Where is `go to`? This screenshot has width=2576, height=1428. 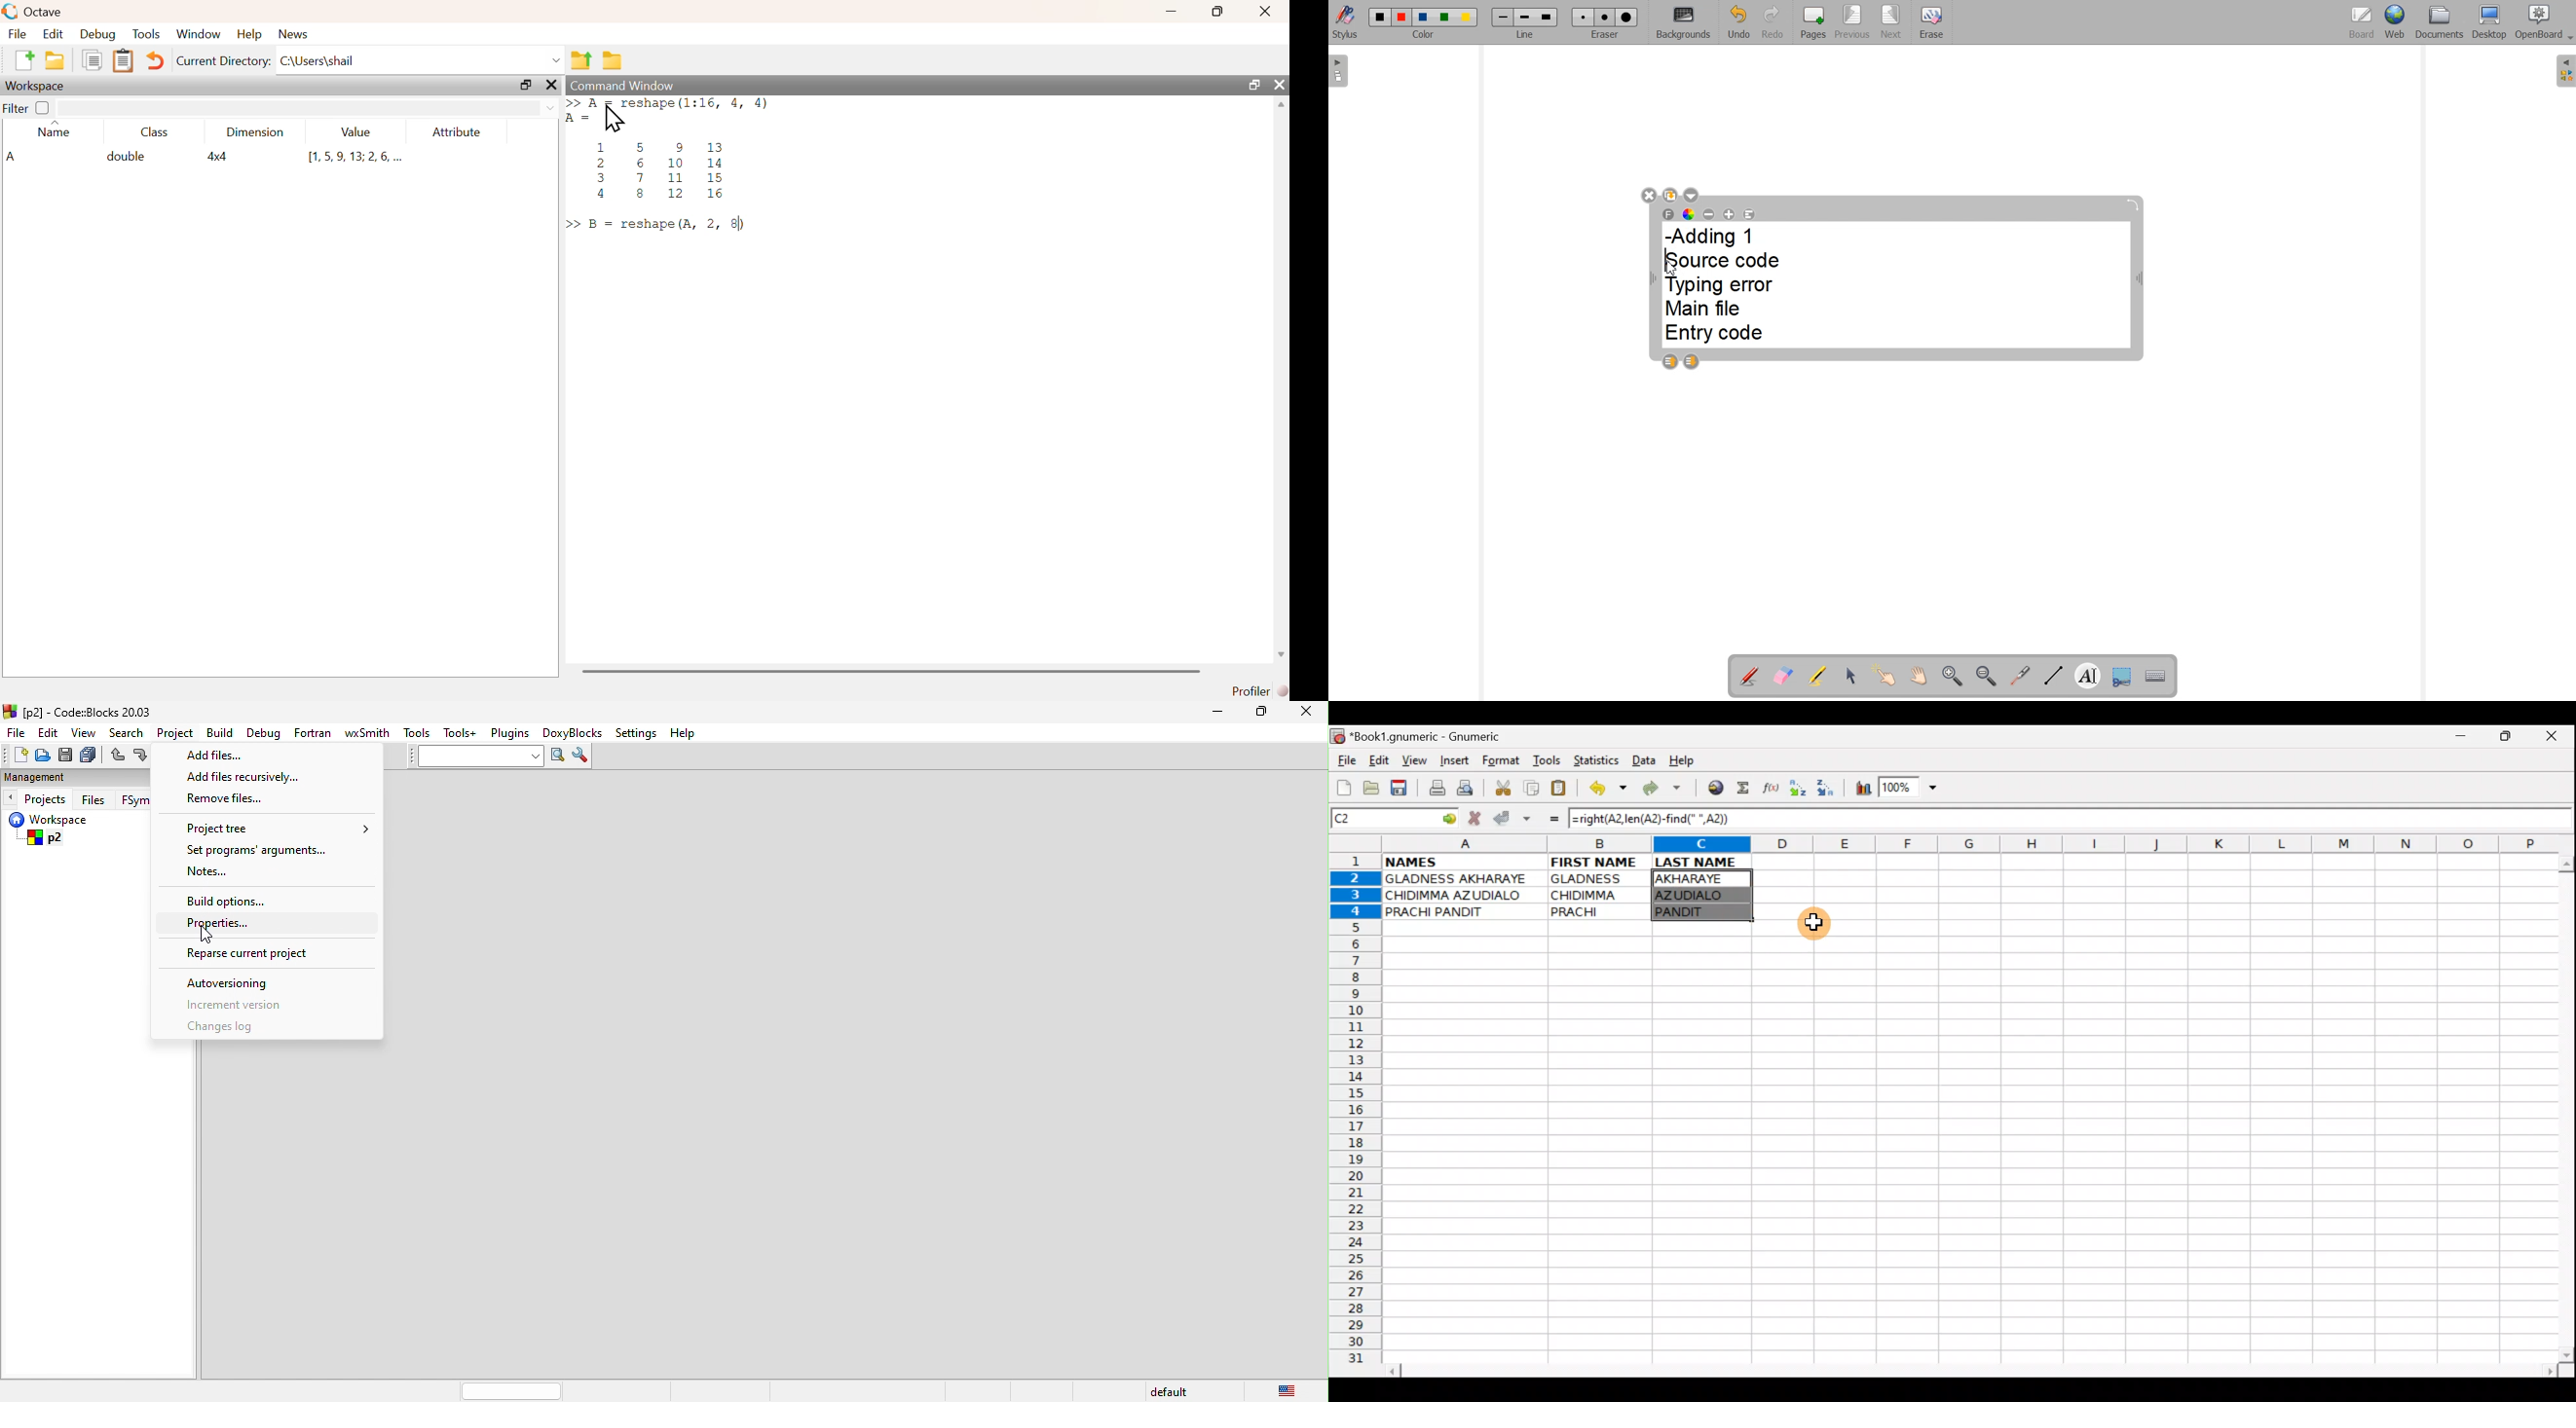
go to is located at coordinates (1448, 817).